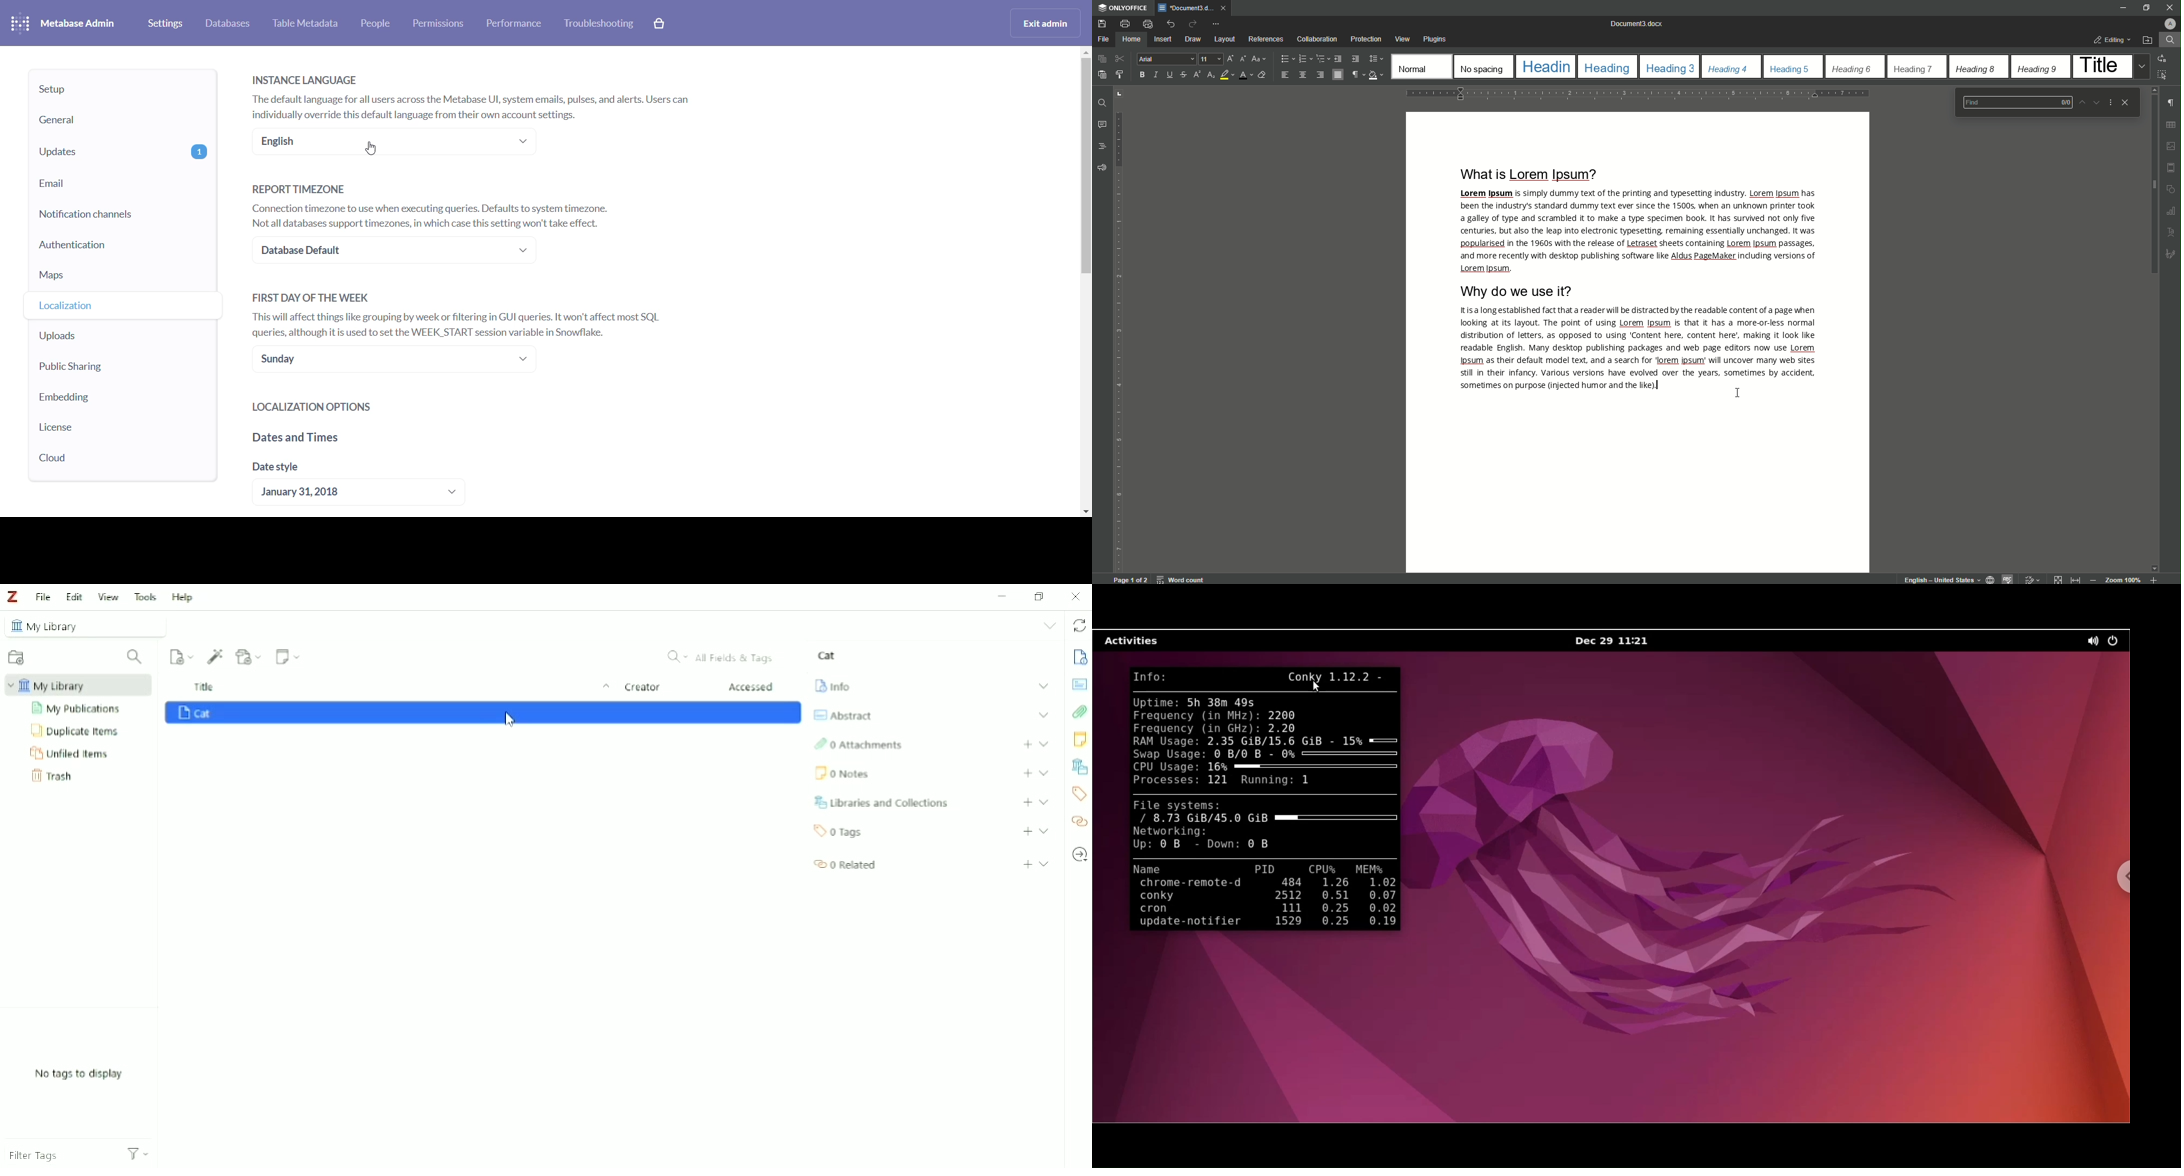  I want to click on Add, so click(1027, 773).